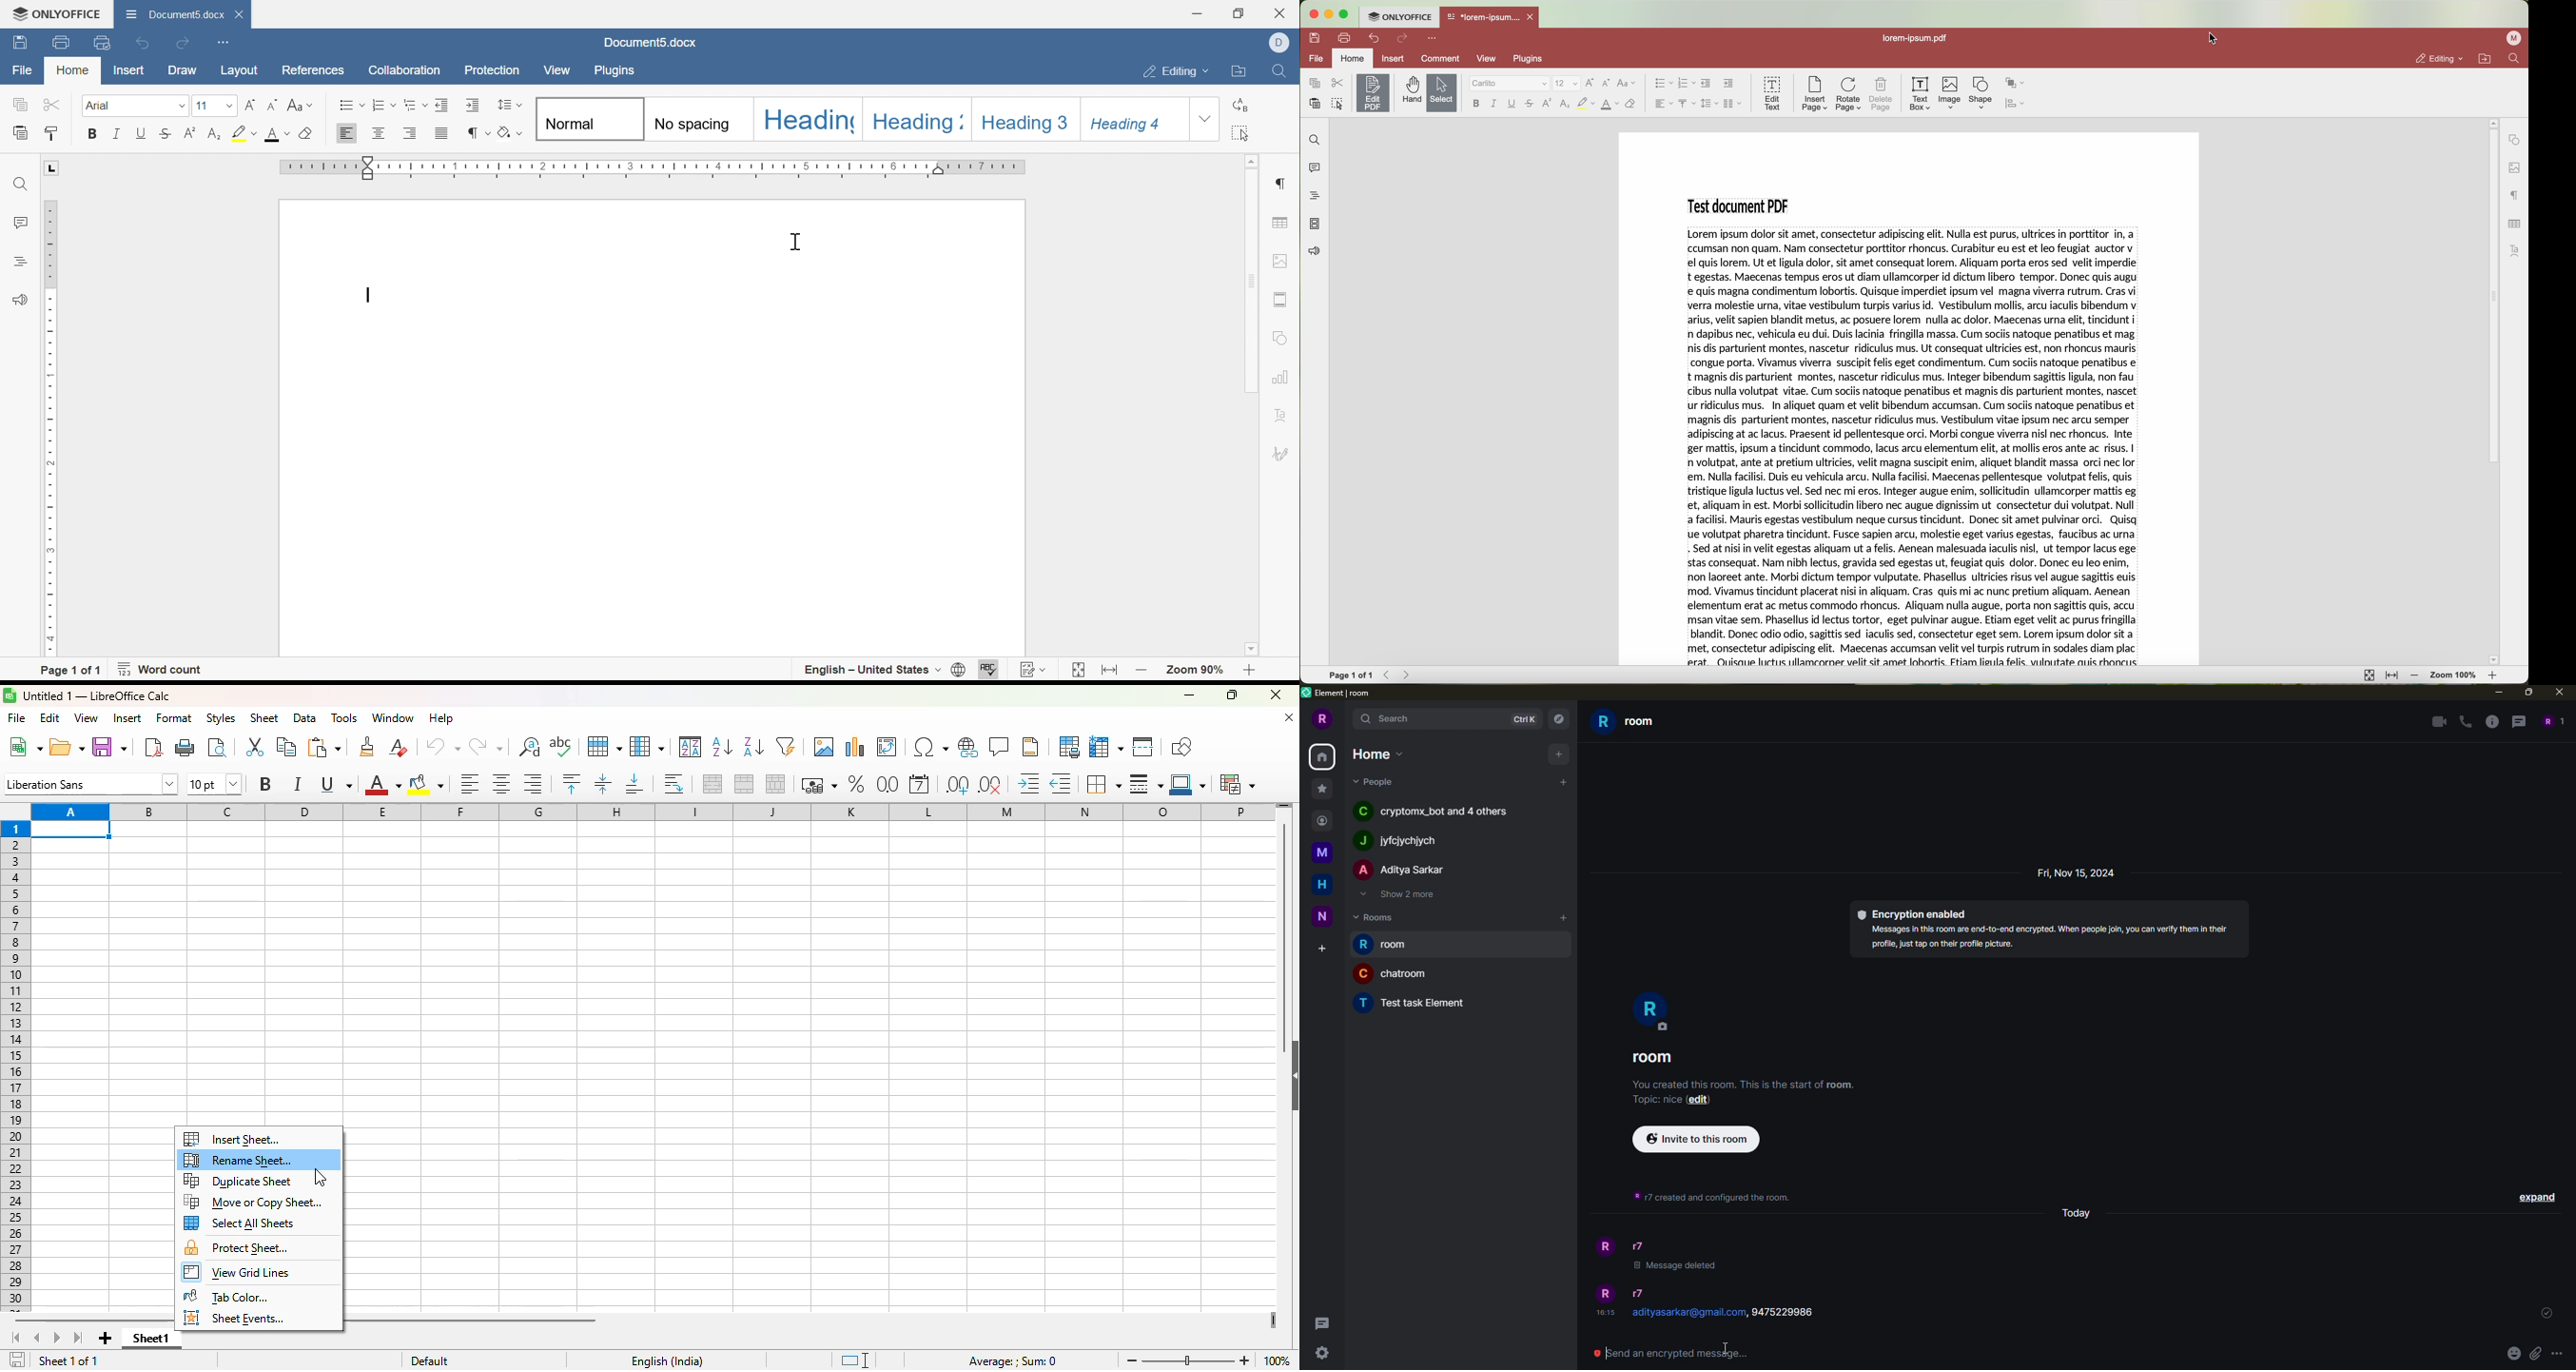 The height and width of the screenshot is (1372, 2576). I want to click on format as number, so click(888, 783).